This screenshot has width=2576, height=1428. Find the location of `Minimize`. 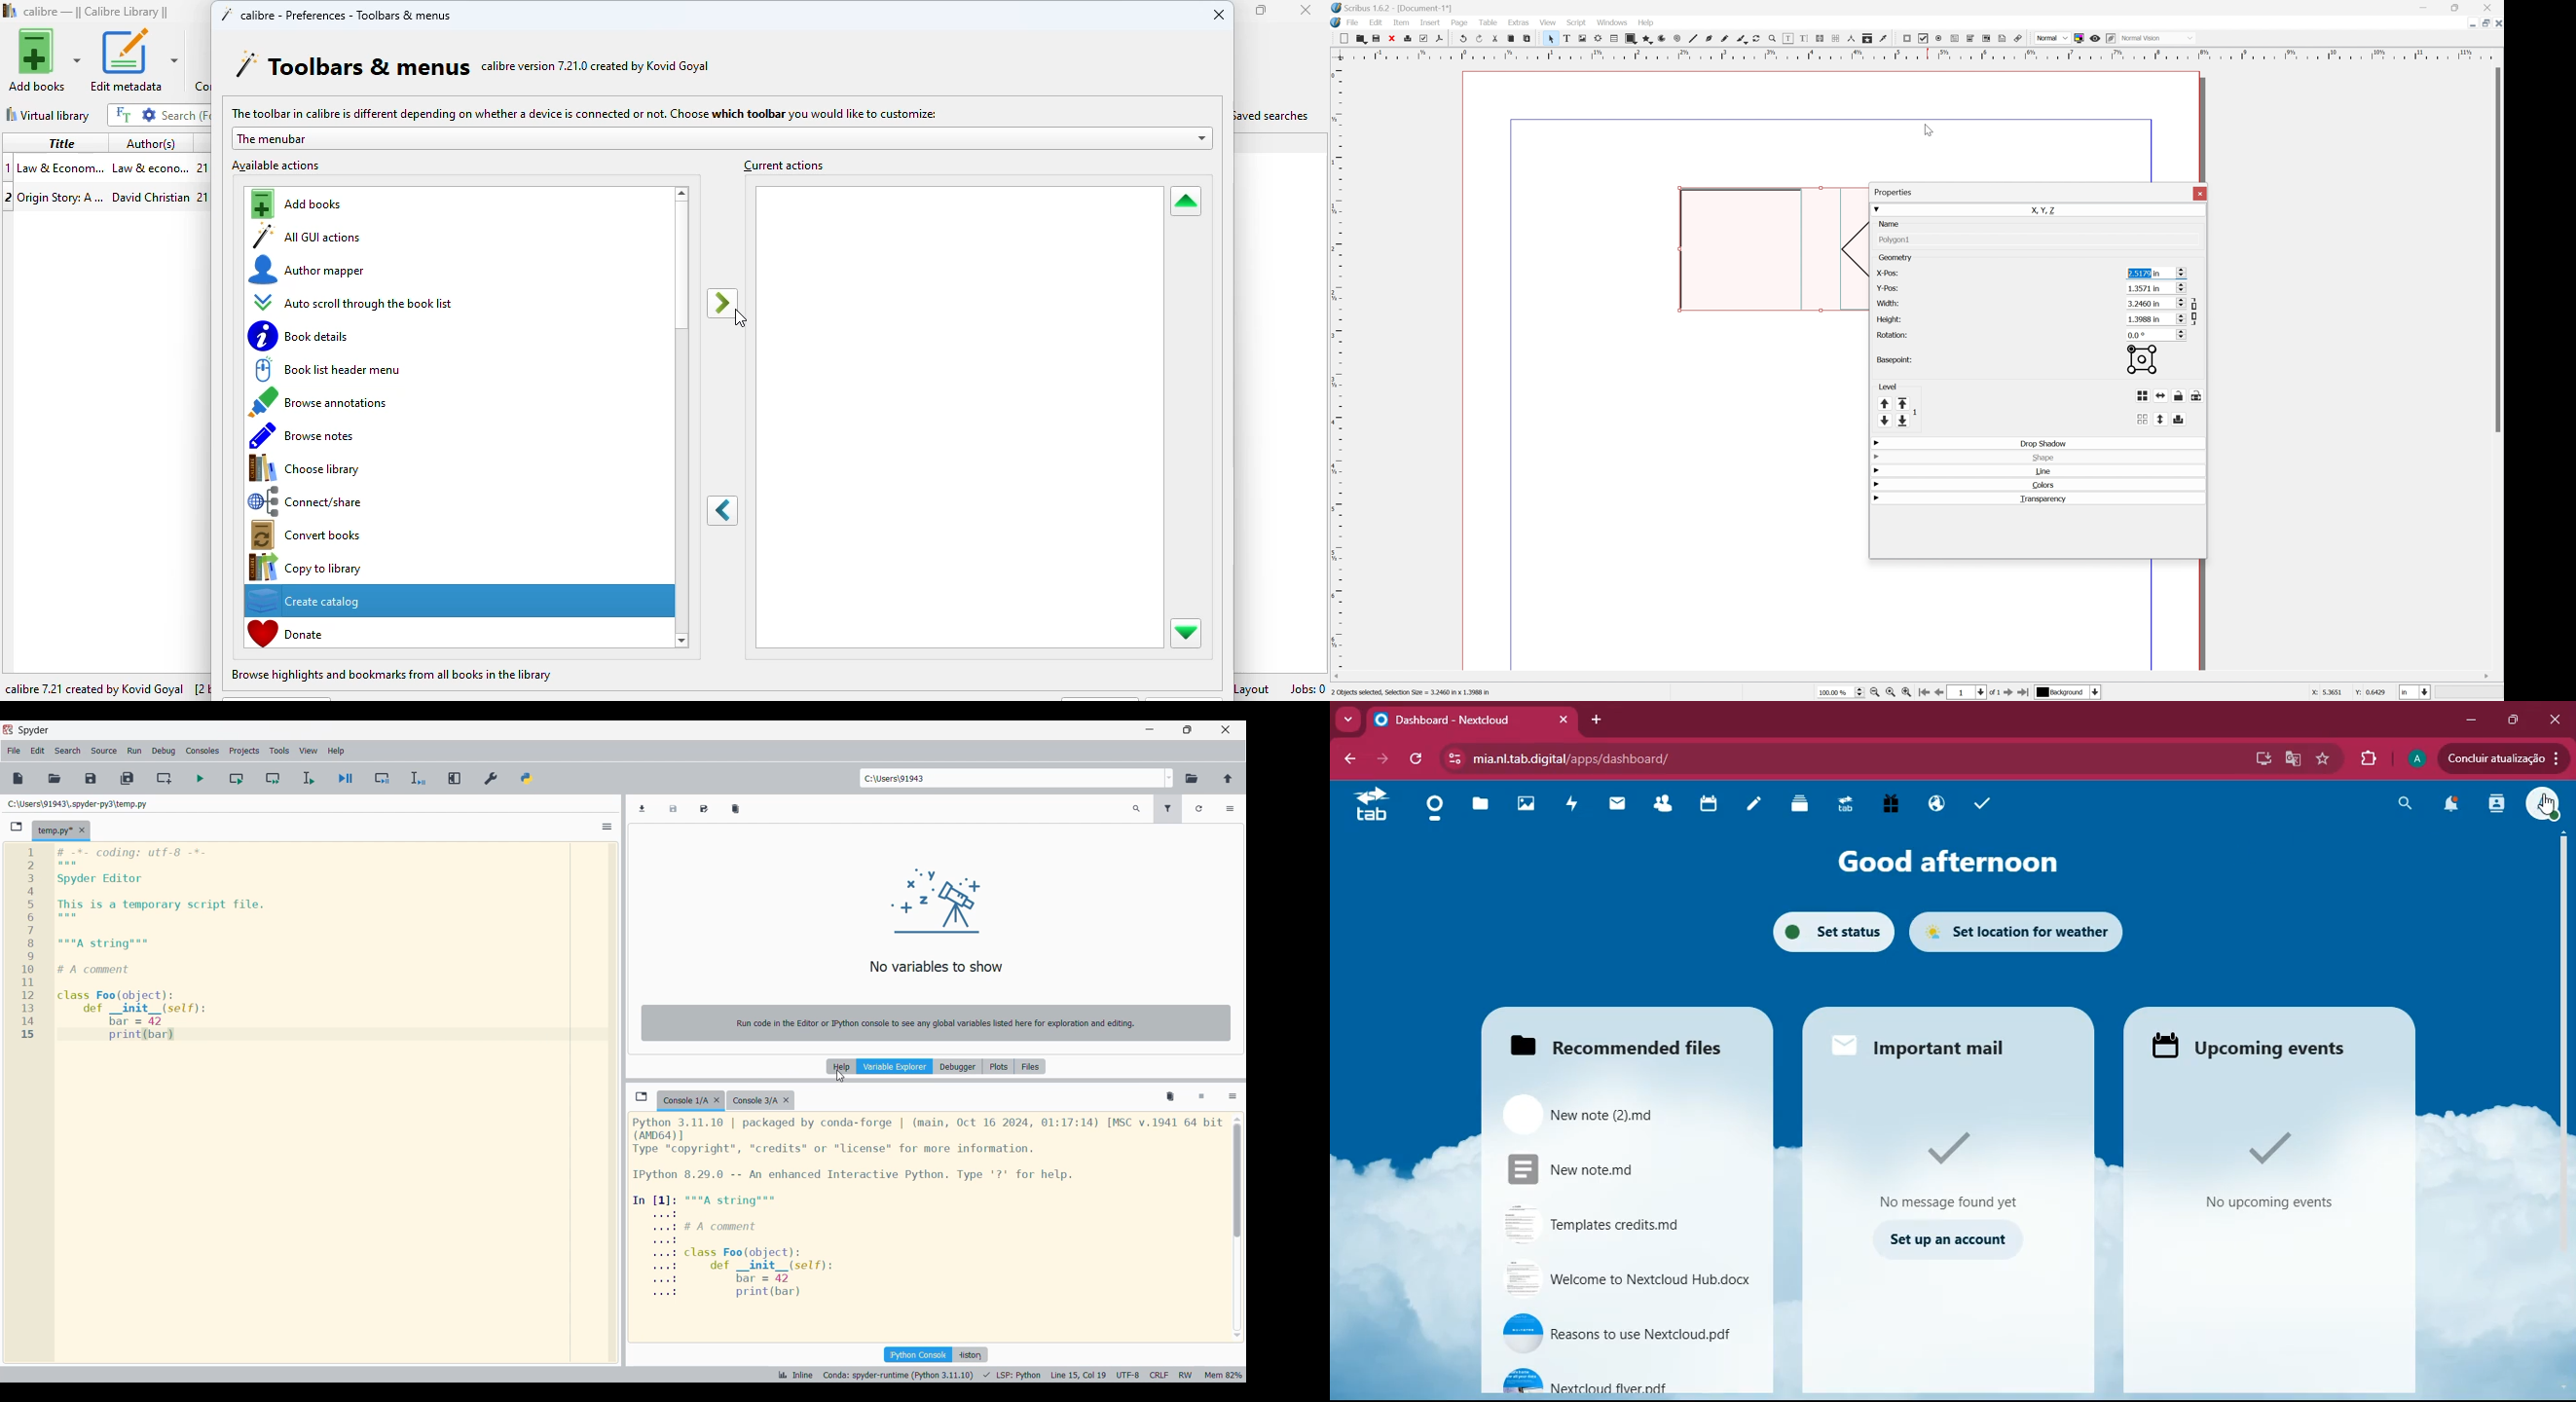

Minimize is located at coordinates (2424, 6).